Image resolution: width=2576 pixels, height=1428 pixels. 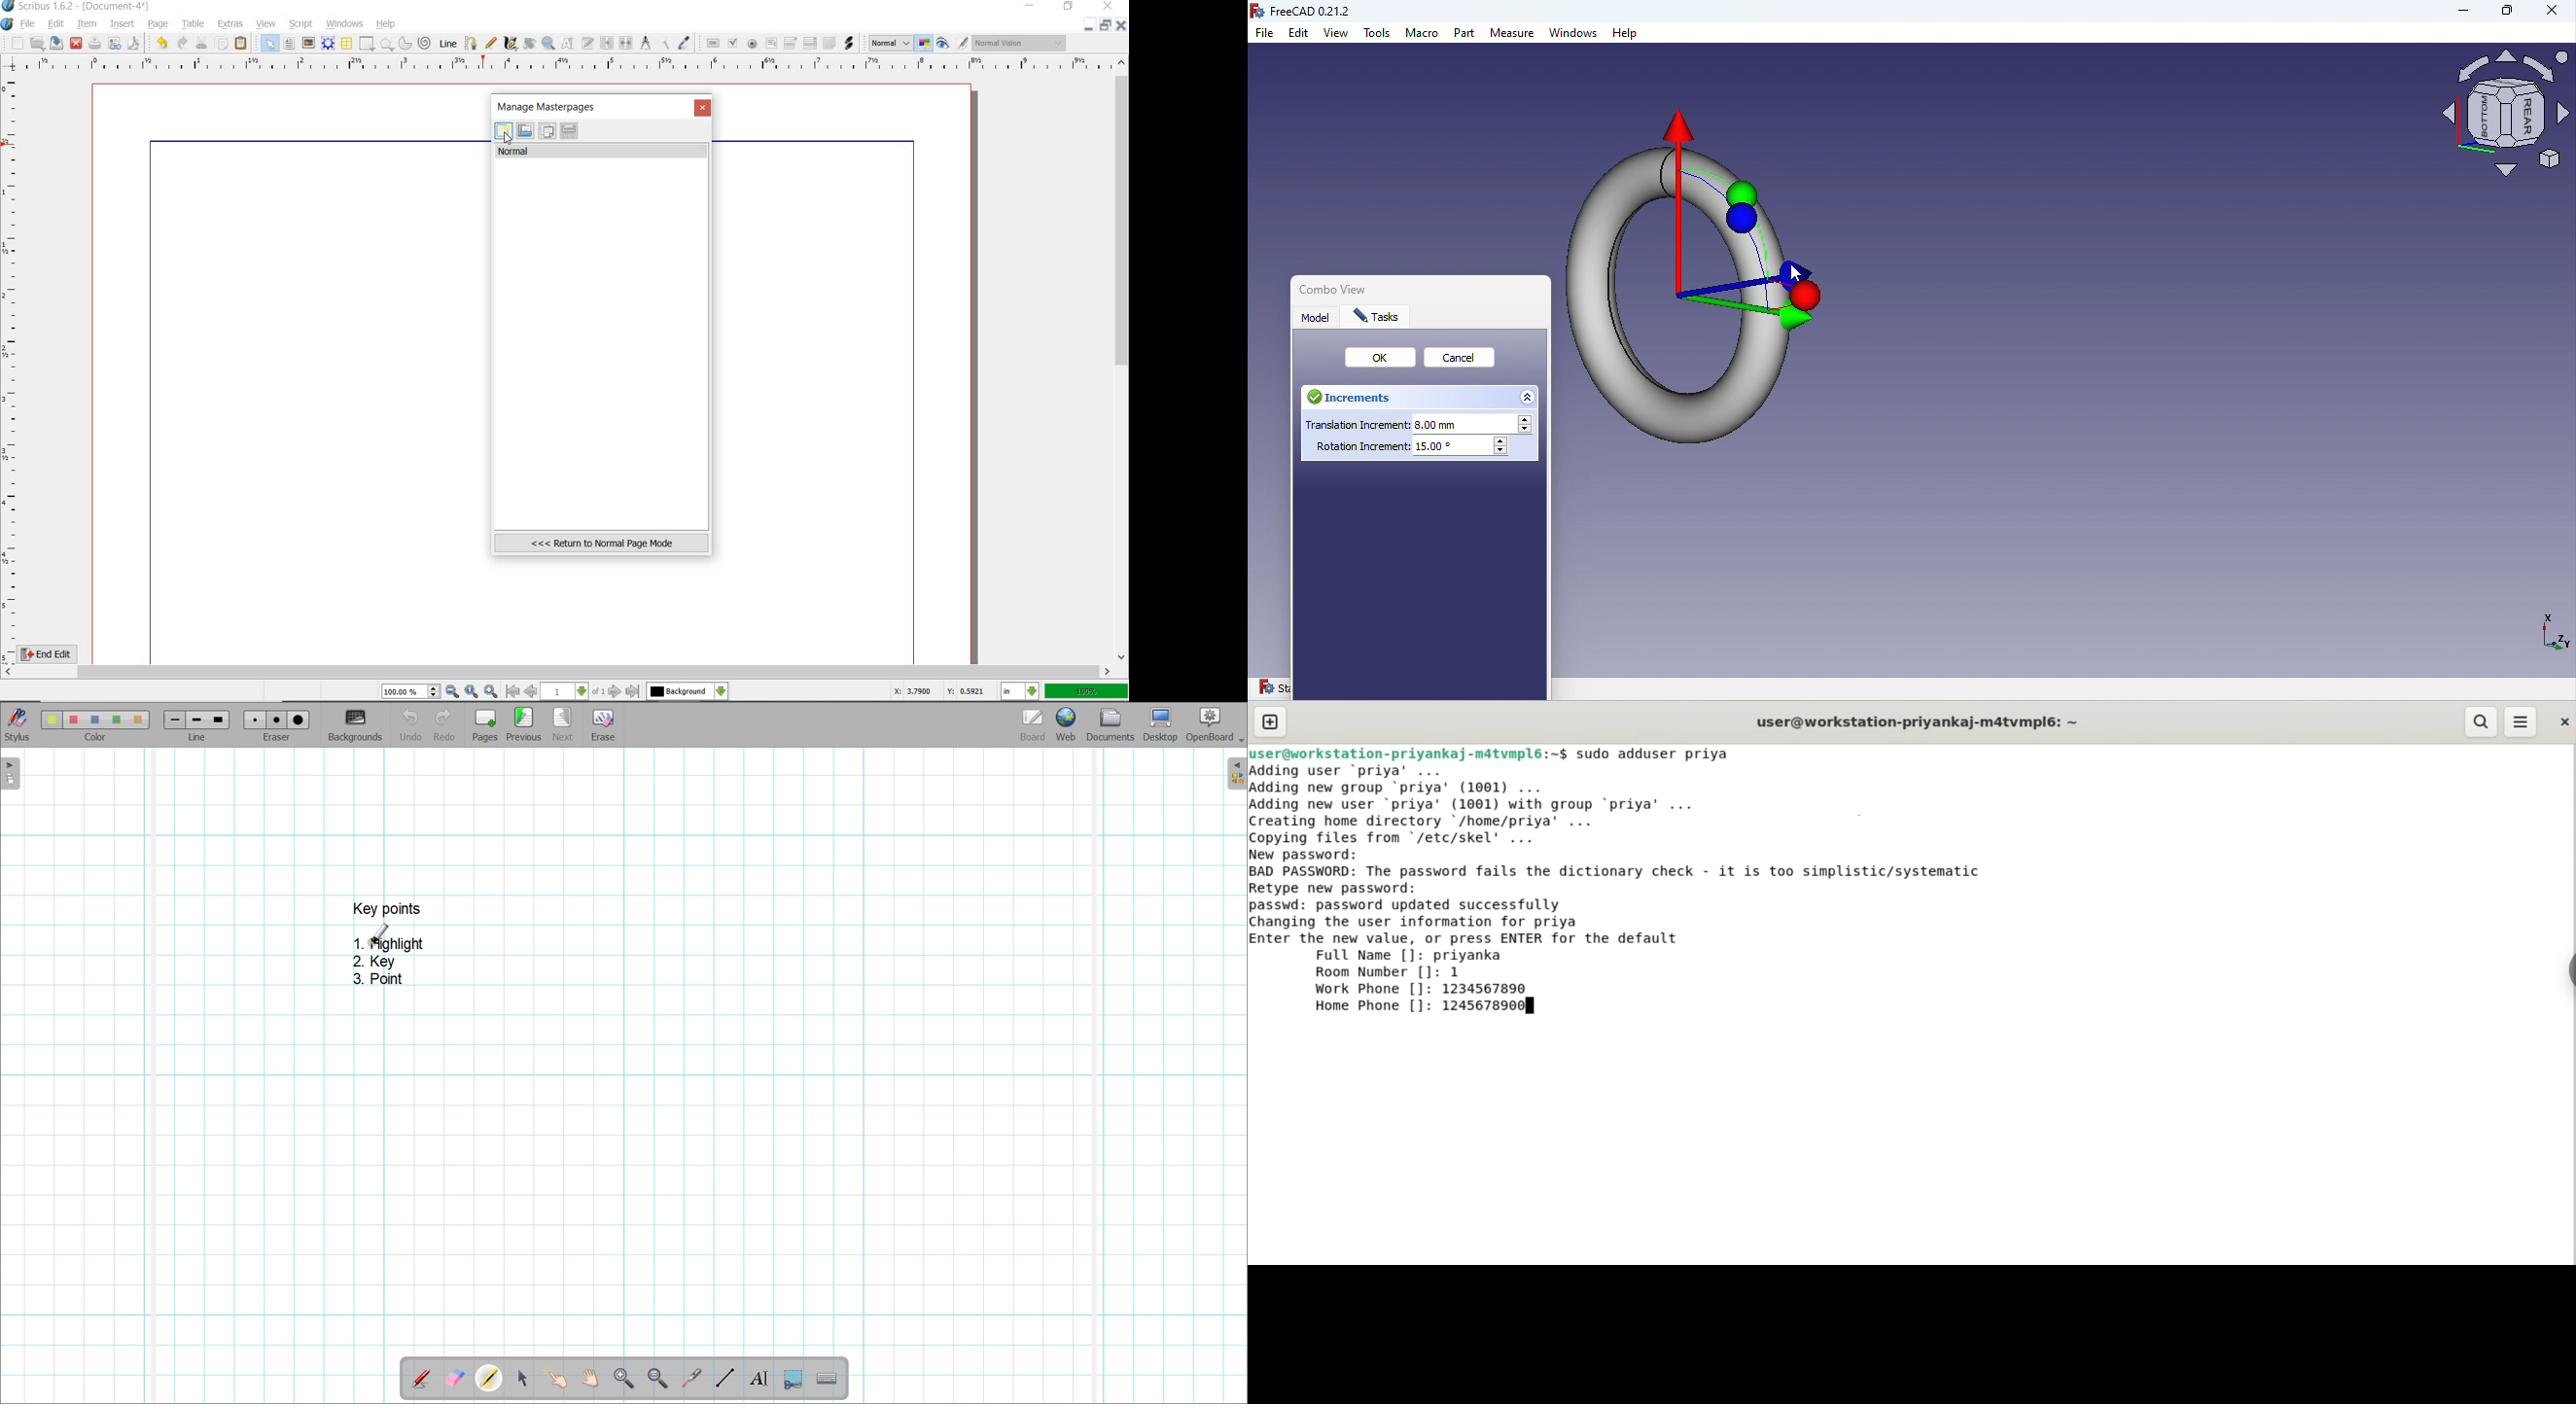 I want to click on pdf text field, so click(x=771, y=44).